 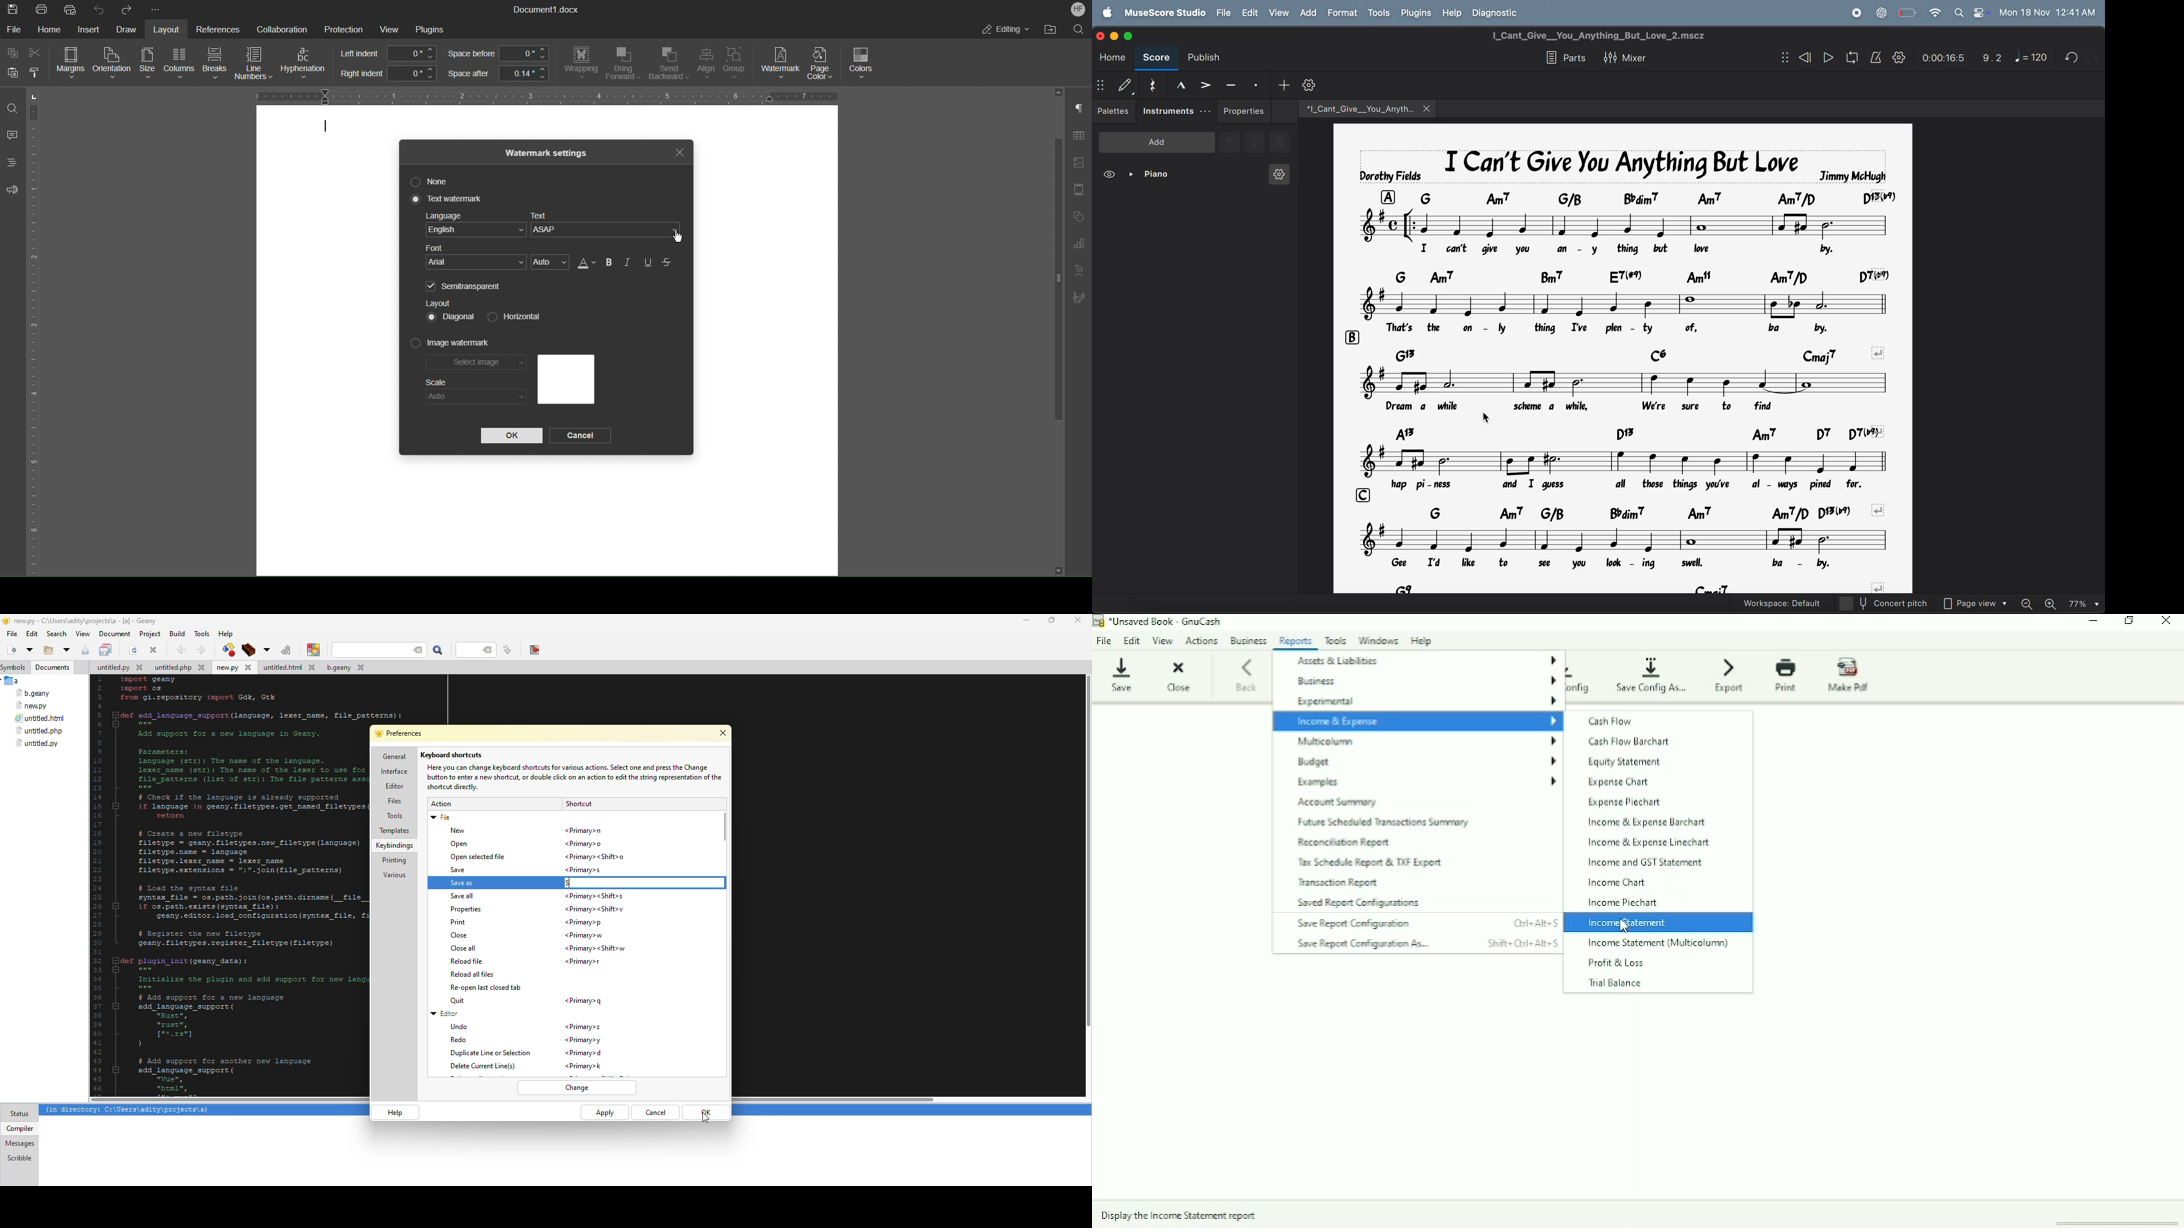 What do you see at coordinates (1638, 354) in the screenshot?
I see `chord symbols` at bounding box center [1638, 354].